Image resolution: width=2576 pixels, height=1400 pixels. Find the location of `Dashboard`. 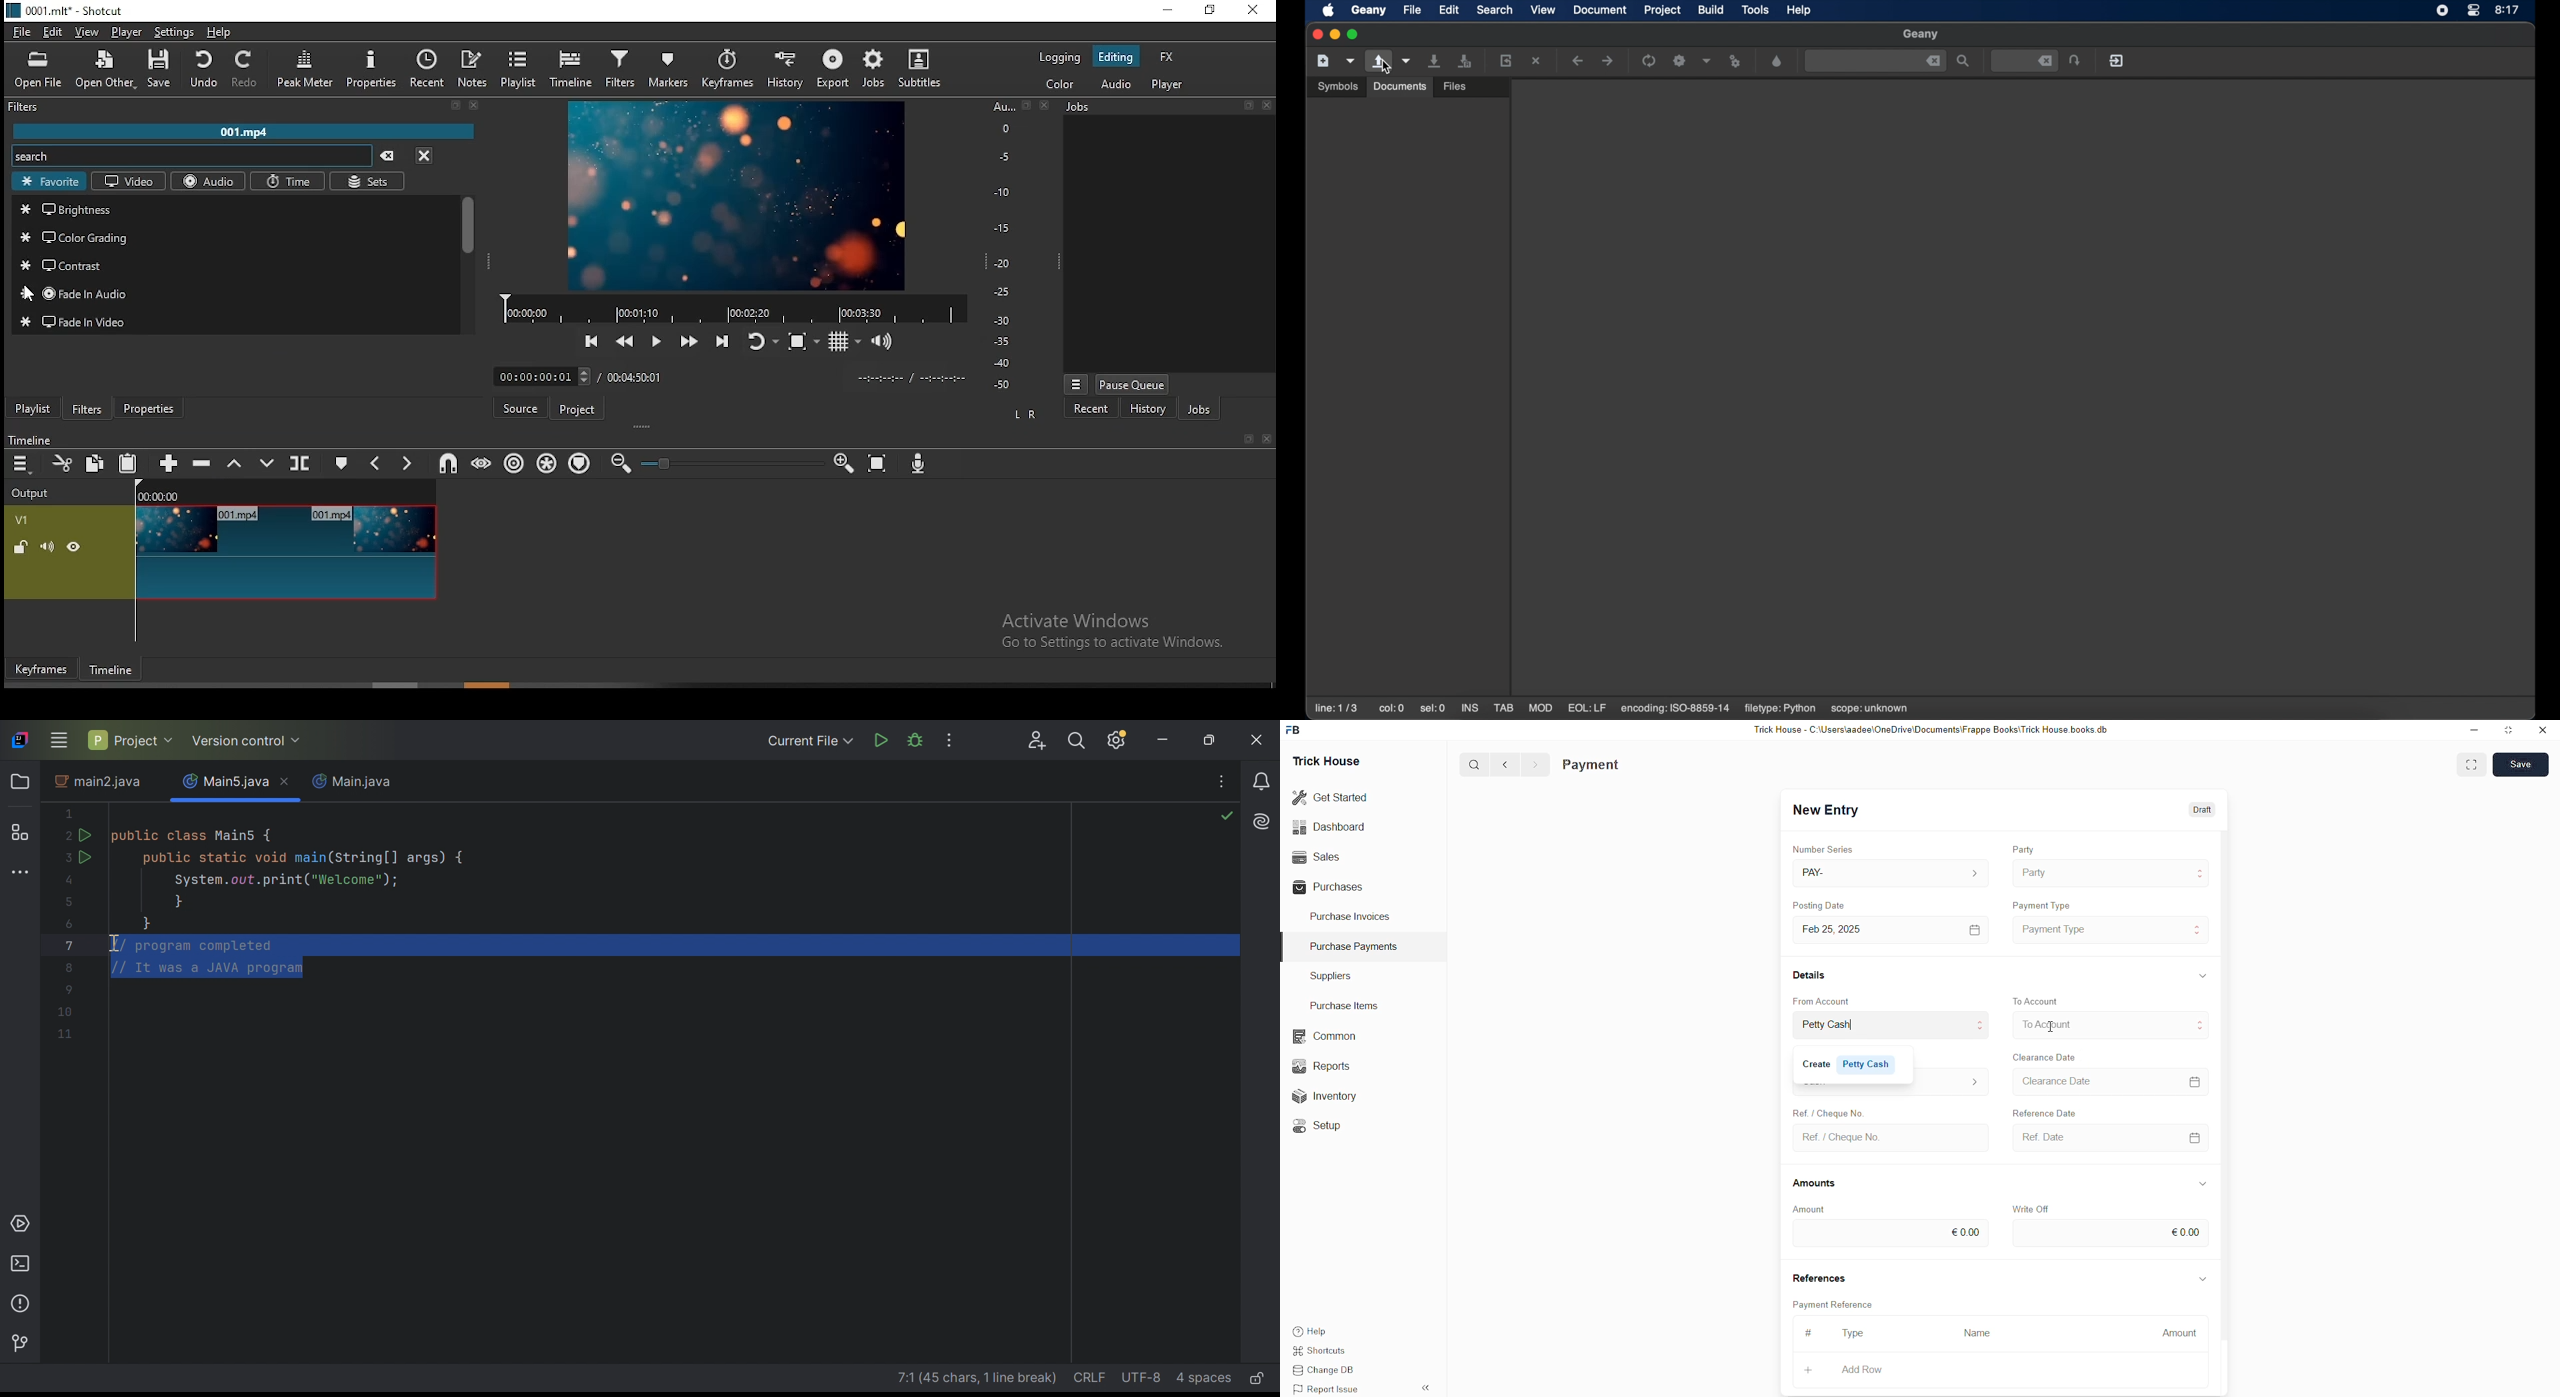

Dashboard is located at coordinates (1332, 827).